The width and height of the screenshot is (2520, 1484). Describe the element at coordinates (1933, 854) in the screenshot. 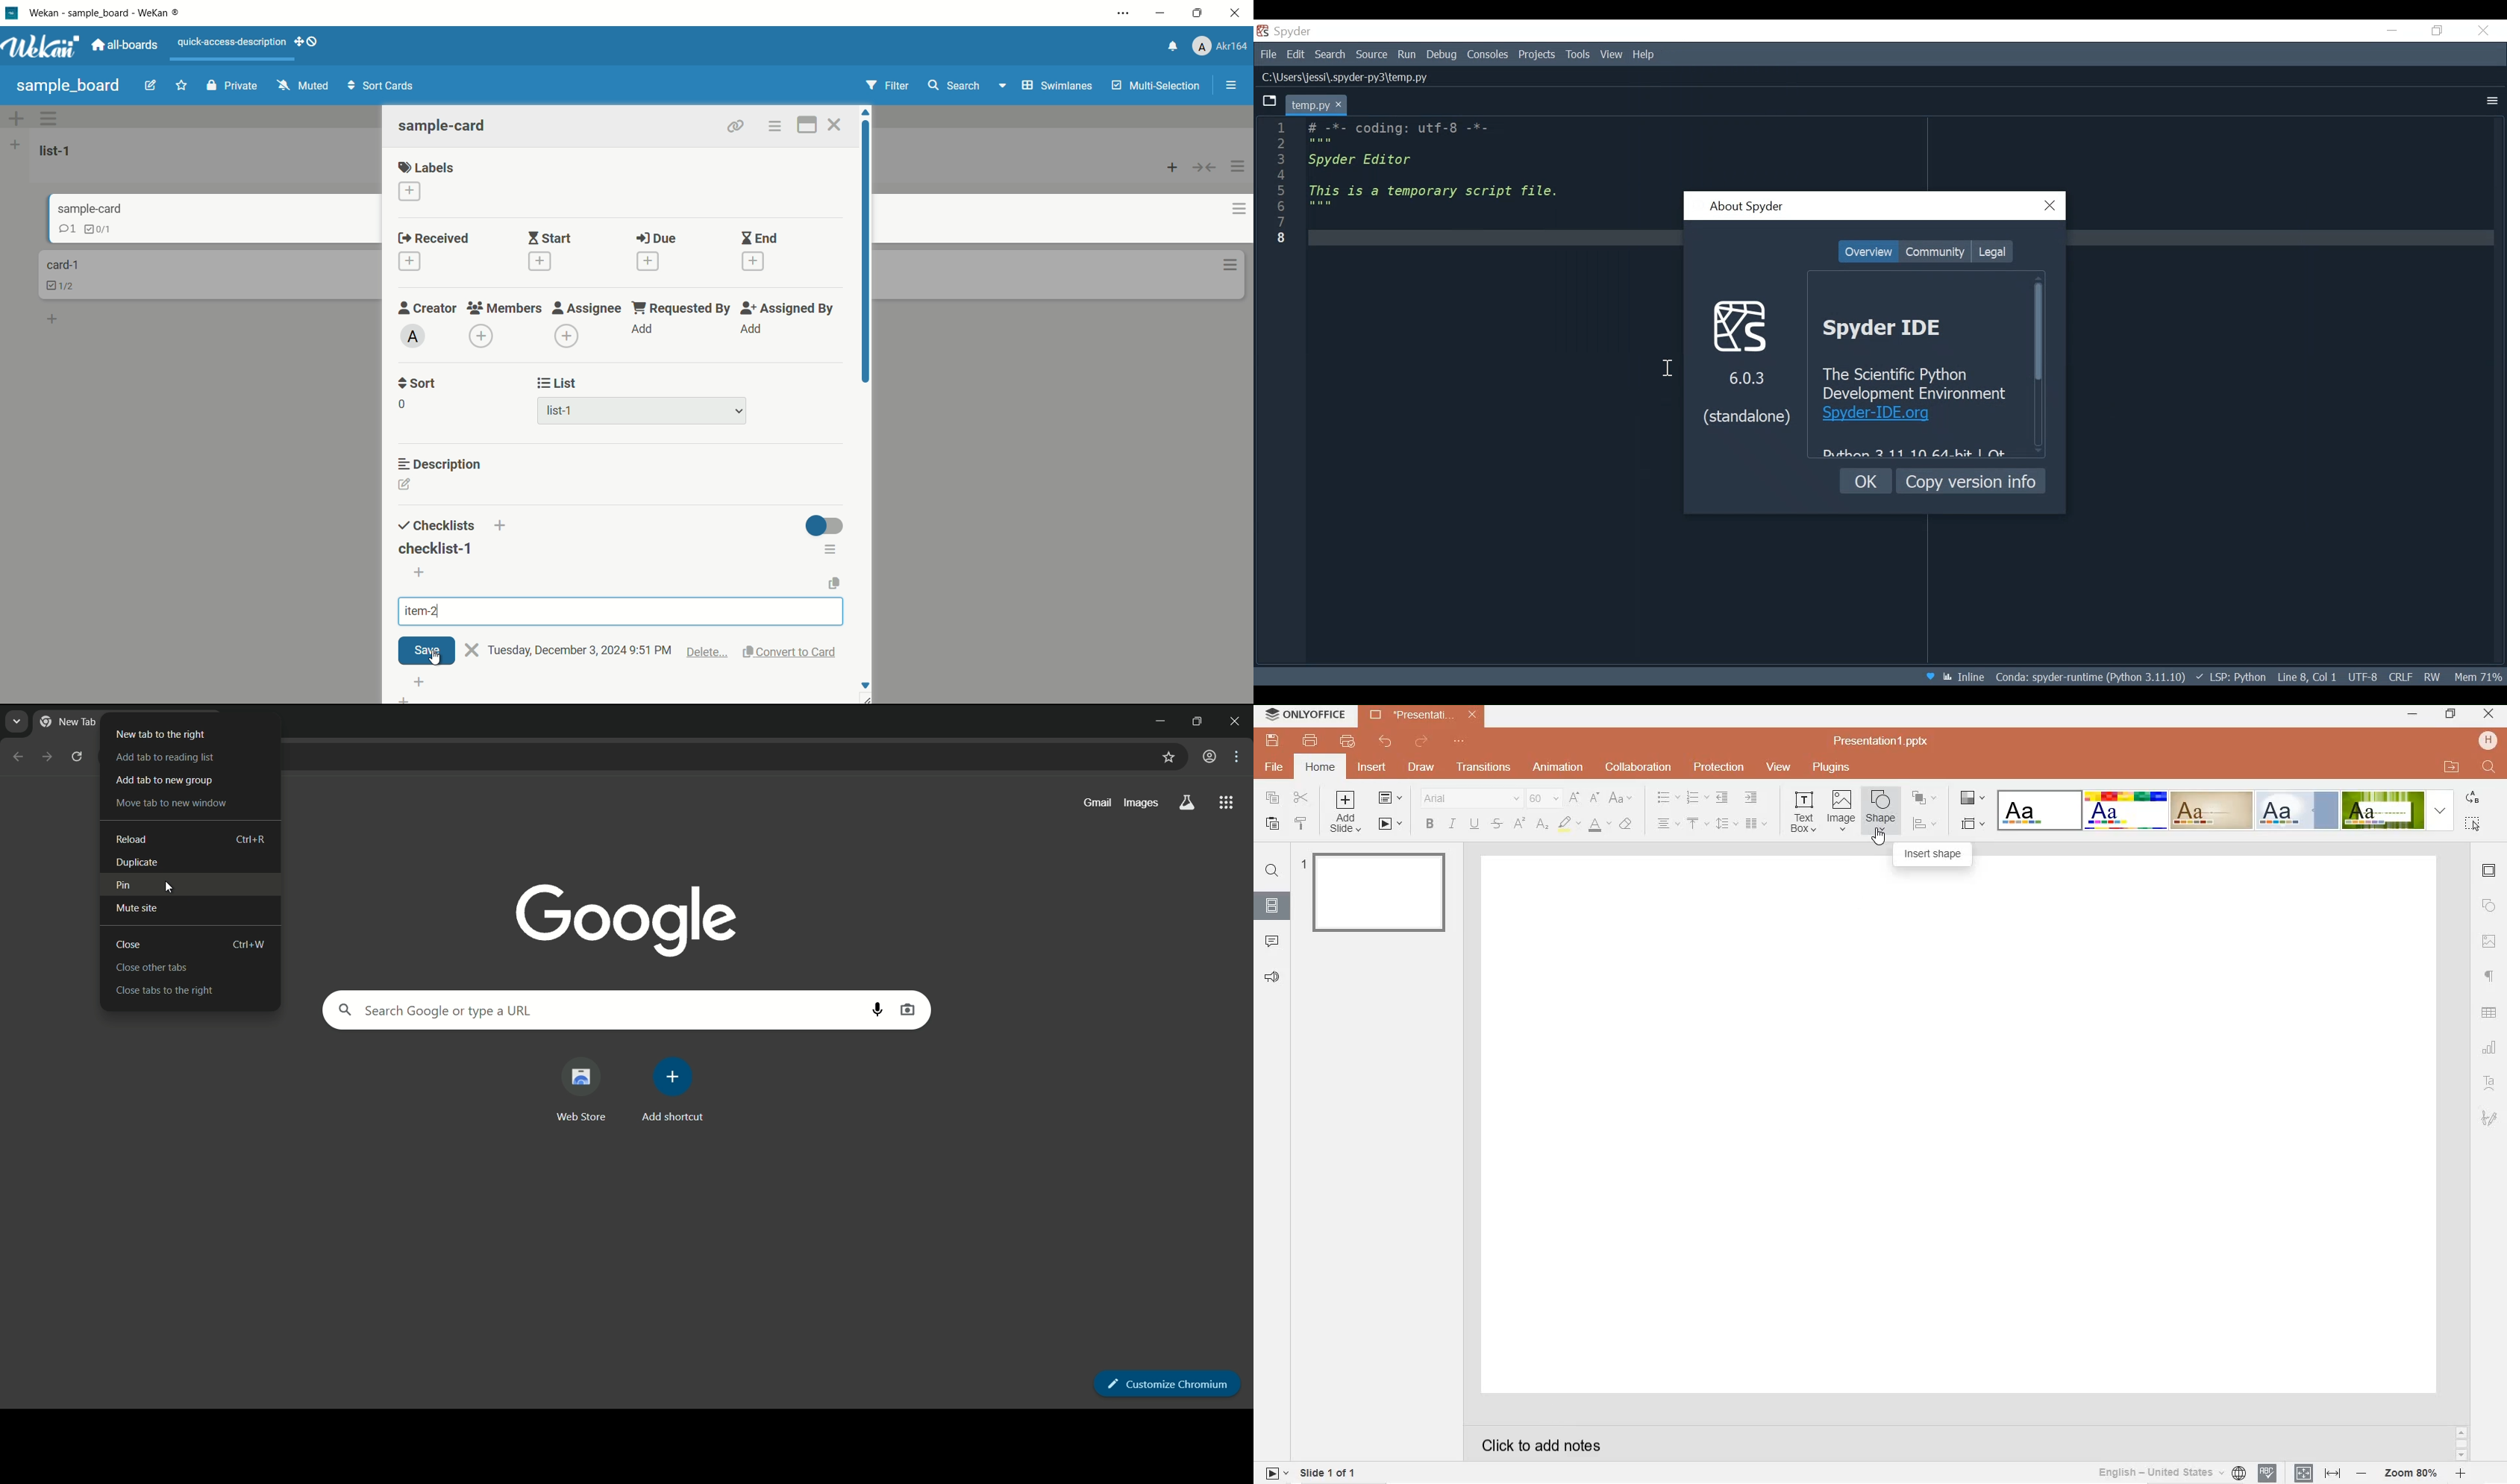

I see `insert shape` at that location.